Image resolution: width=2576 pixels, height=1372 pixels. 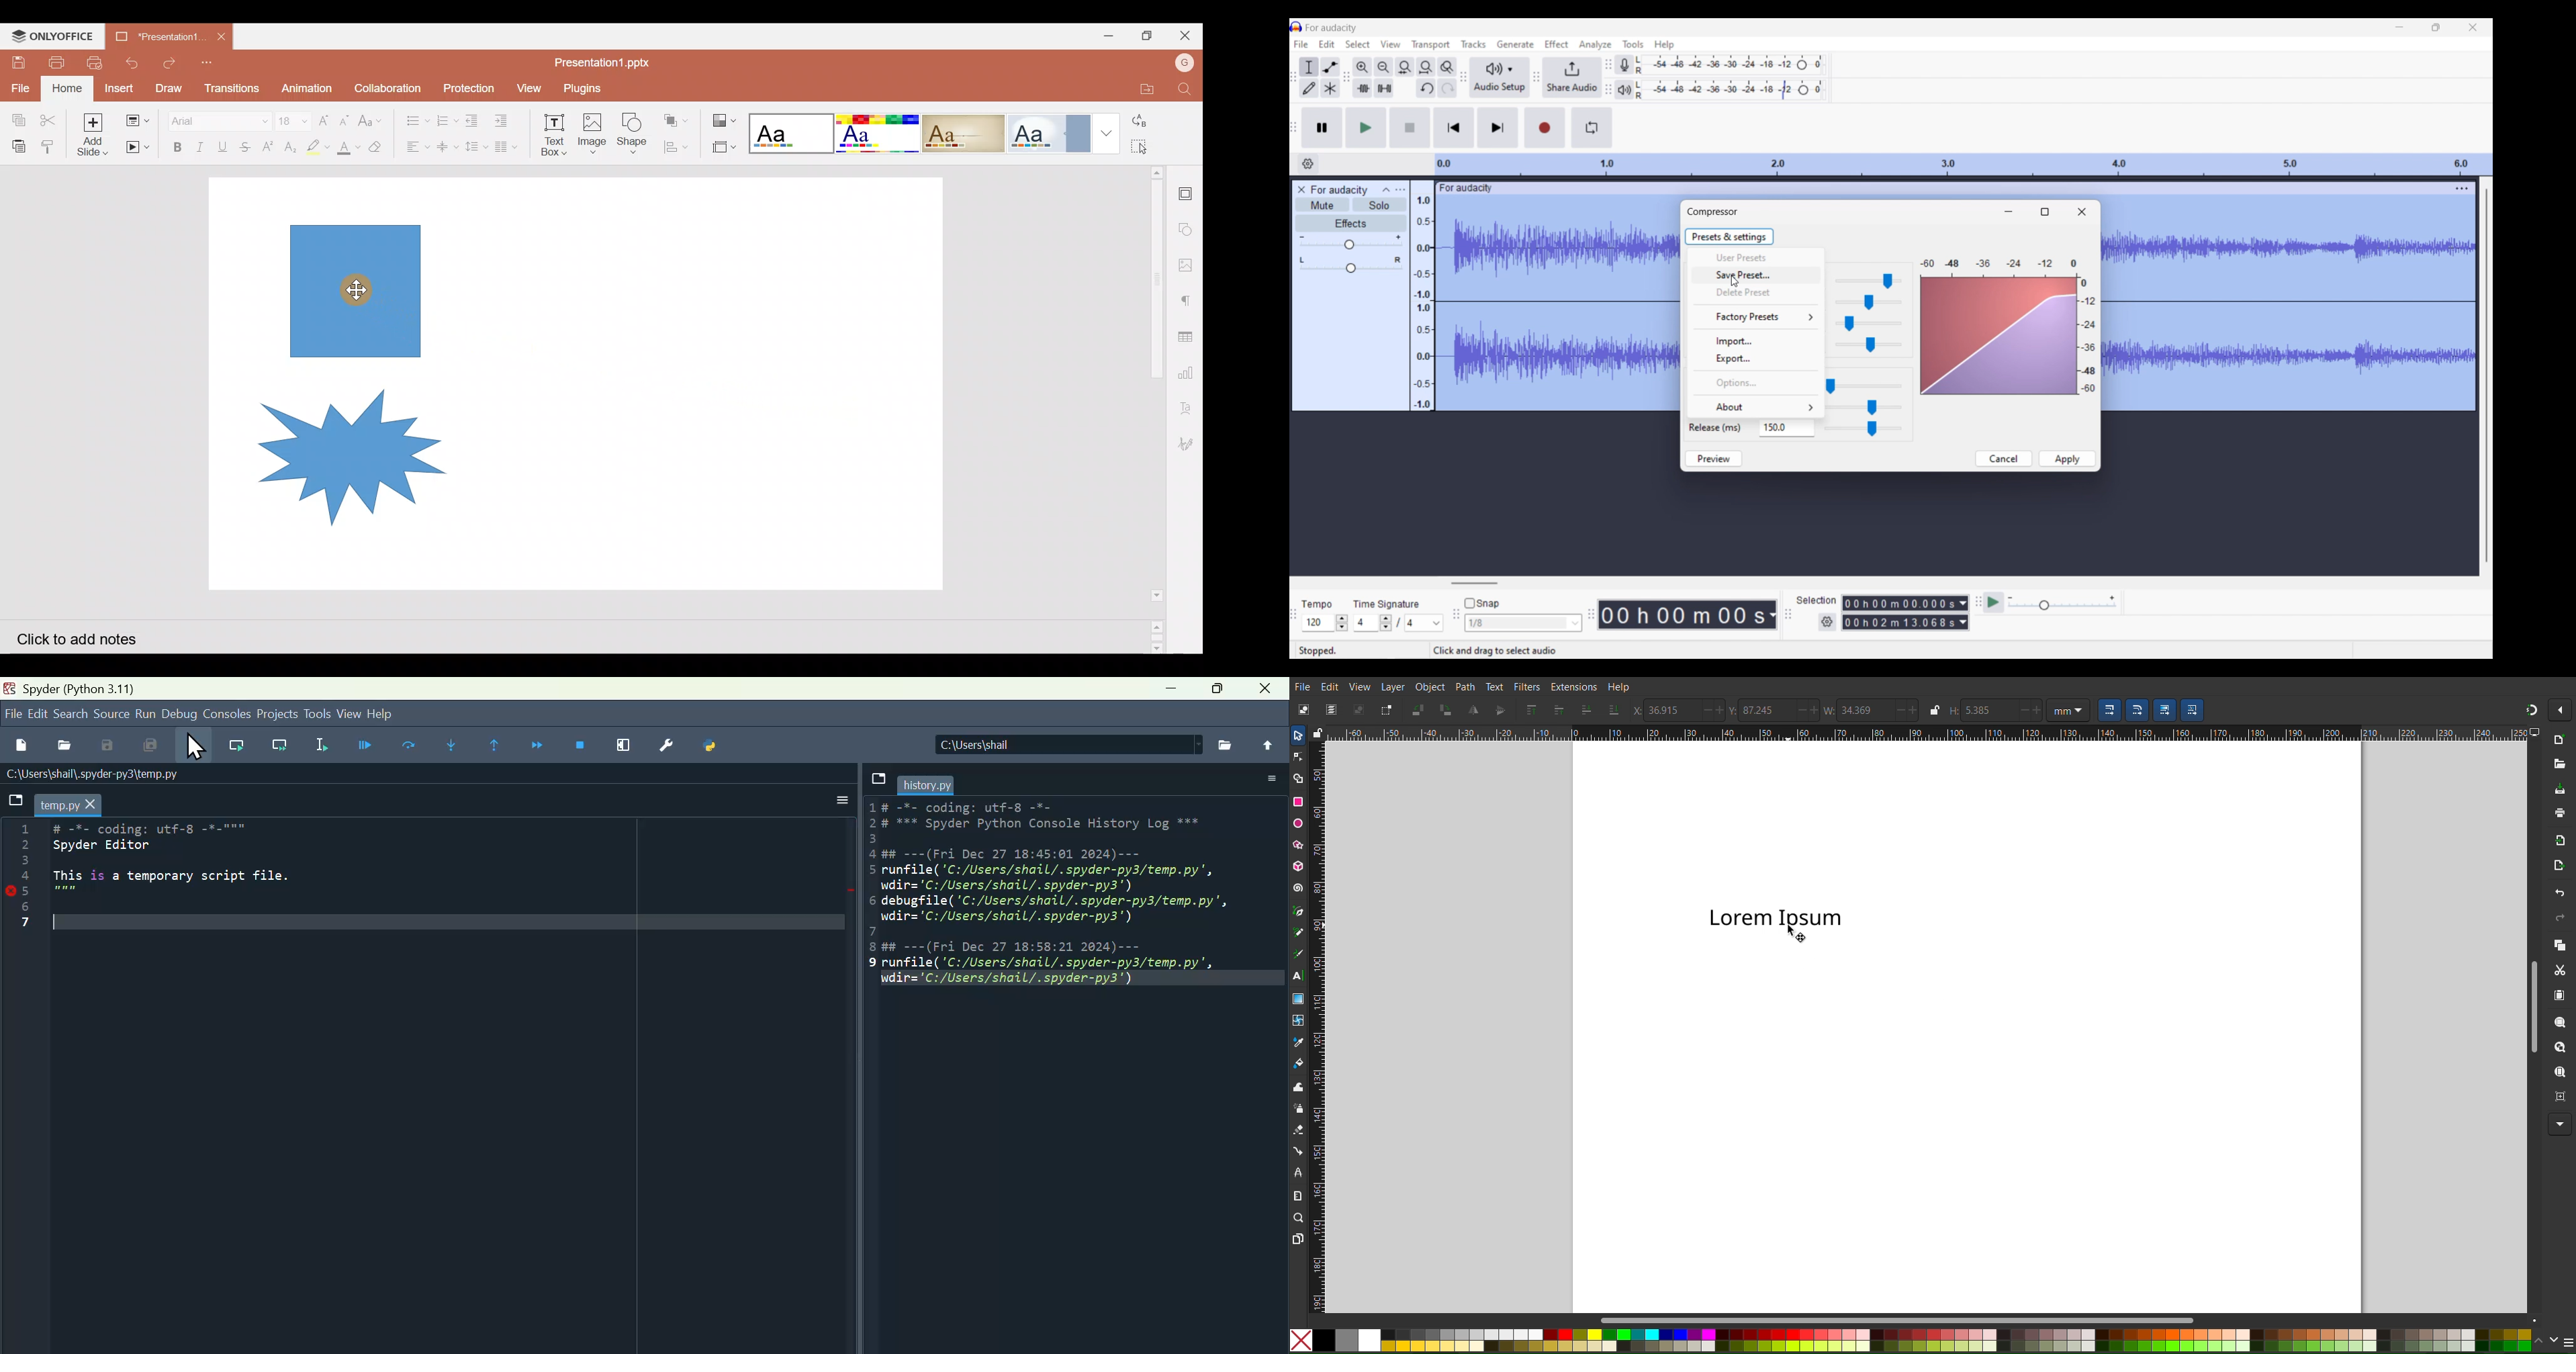 What do you see at coordinates (1758, 317) in the screenshot?
I see `Factory preset` at bounding box center [1758, 317].